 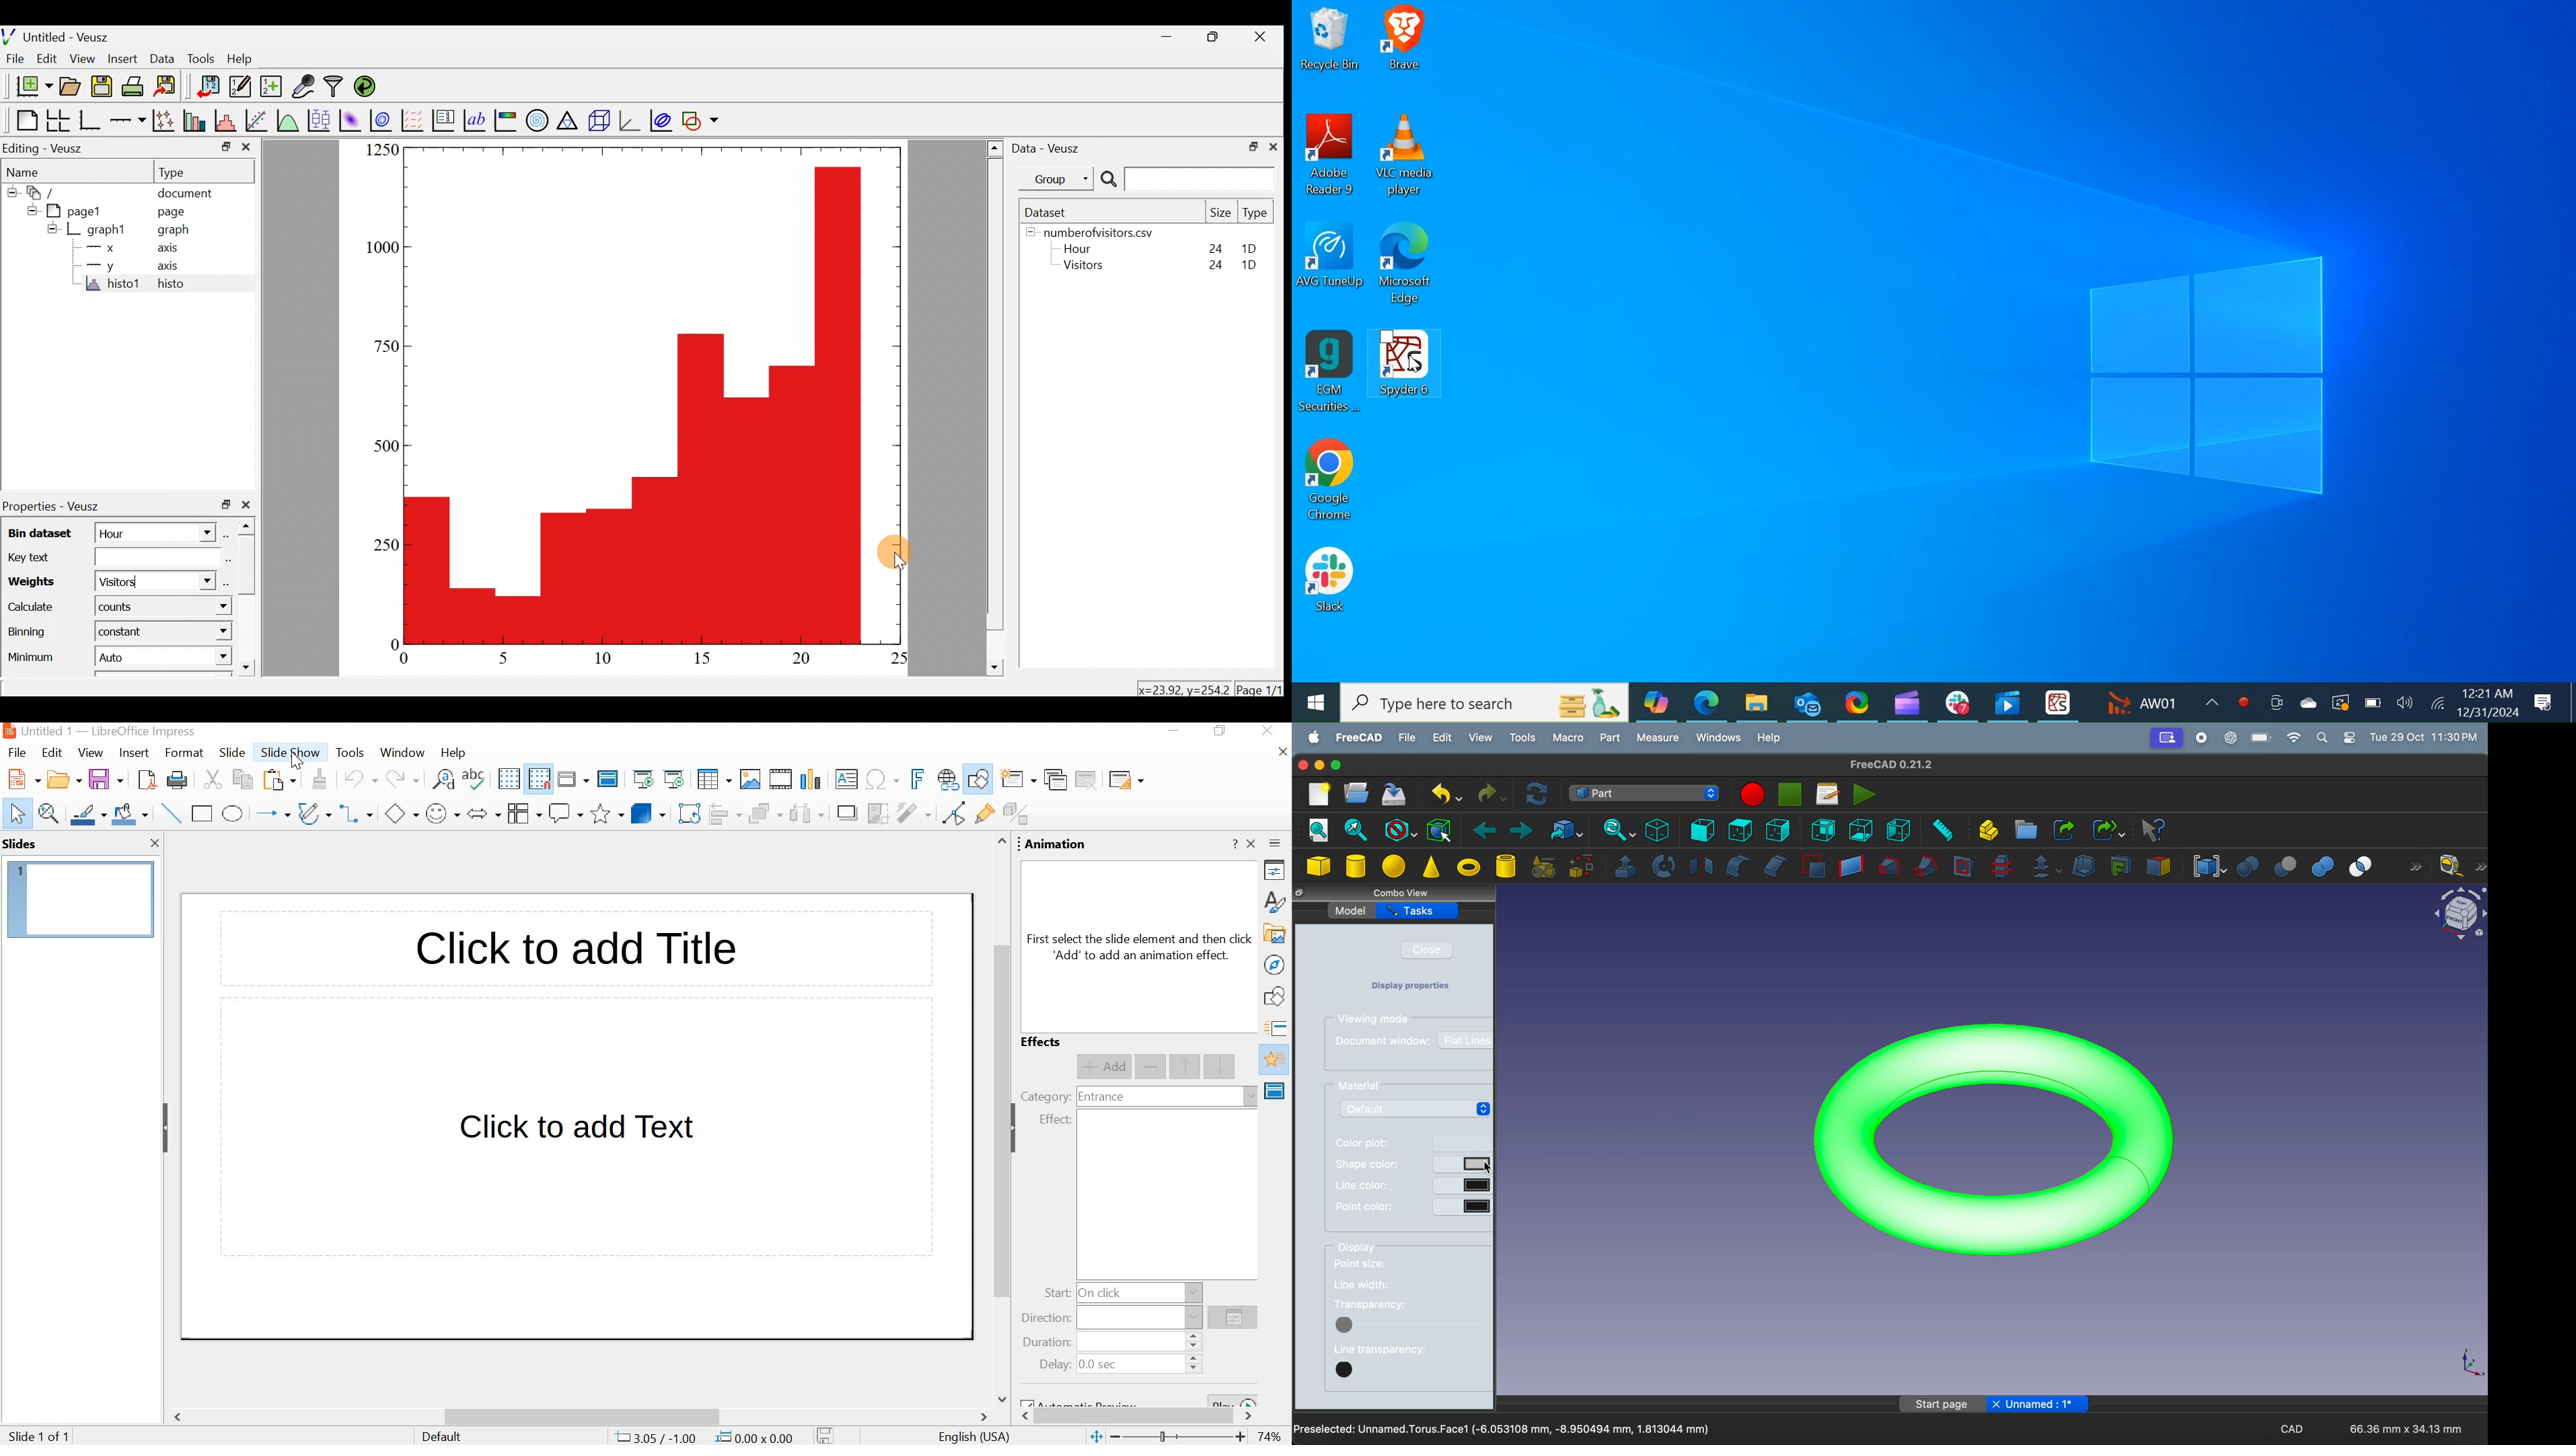 What do you see at coordinates (334, 86) in the screenshot?
I see `Filter data` at bounding box center [334, 86].